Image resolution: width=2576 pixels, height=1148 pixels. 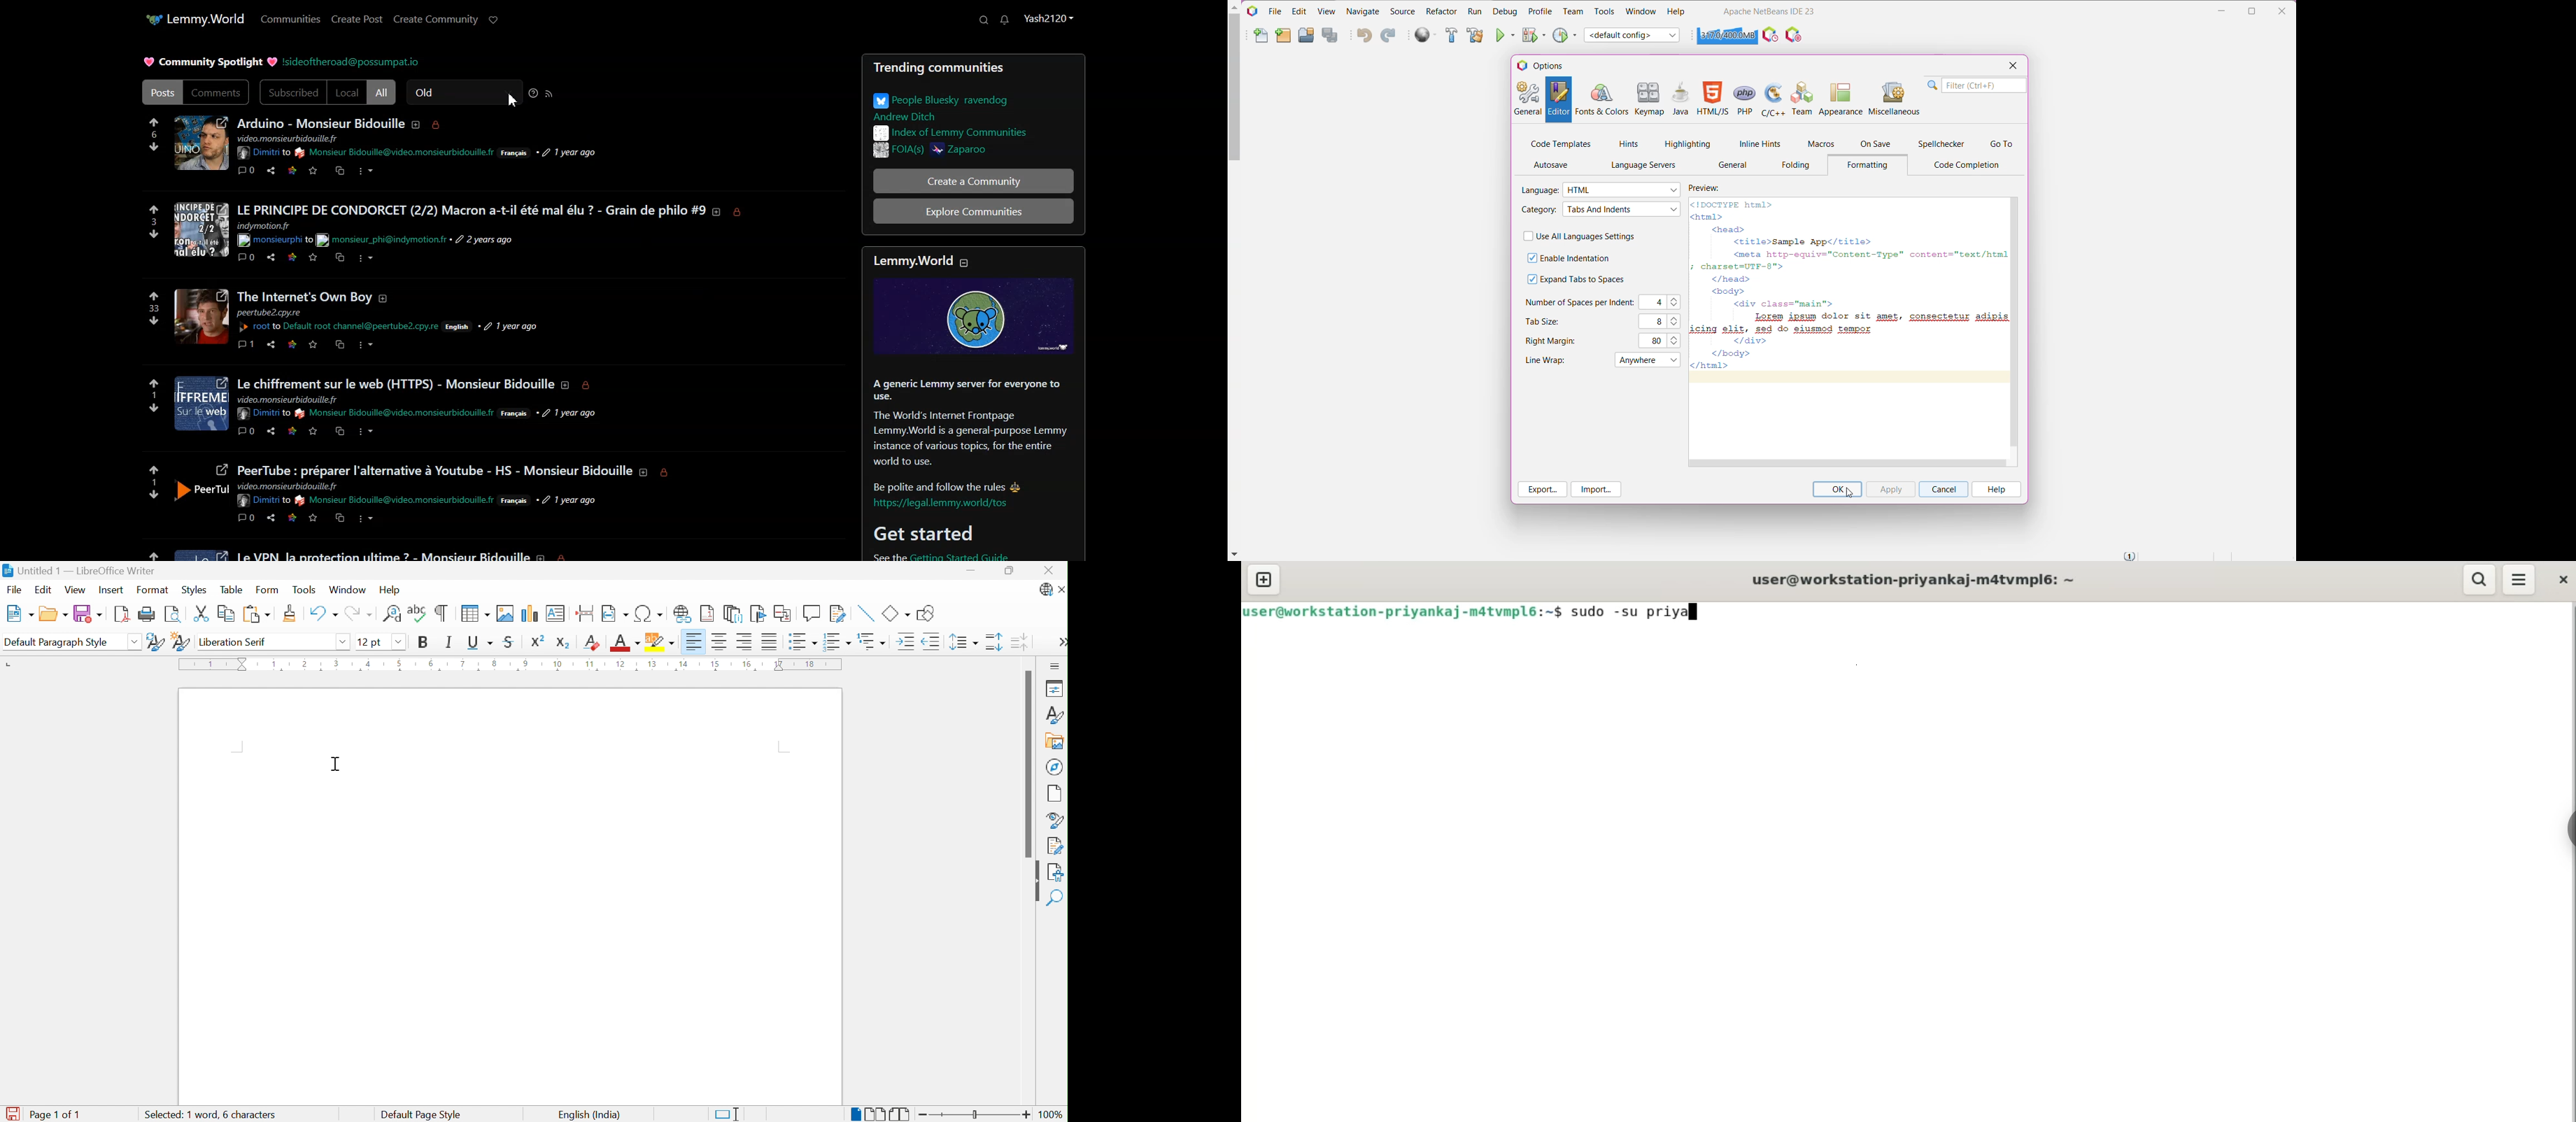 What do you see at coordinates (87, 614) in the screenshot?
I see `Save` at bounding box center [87, 614].